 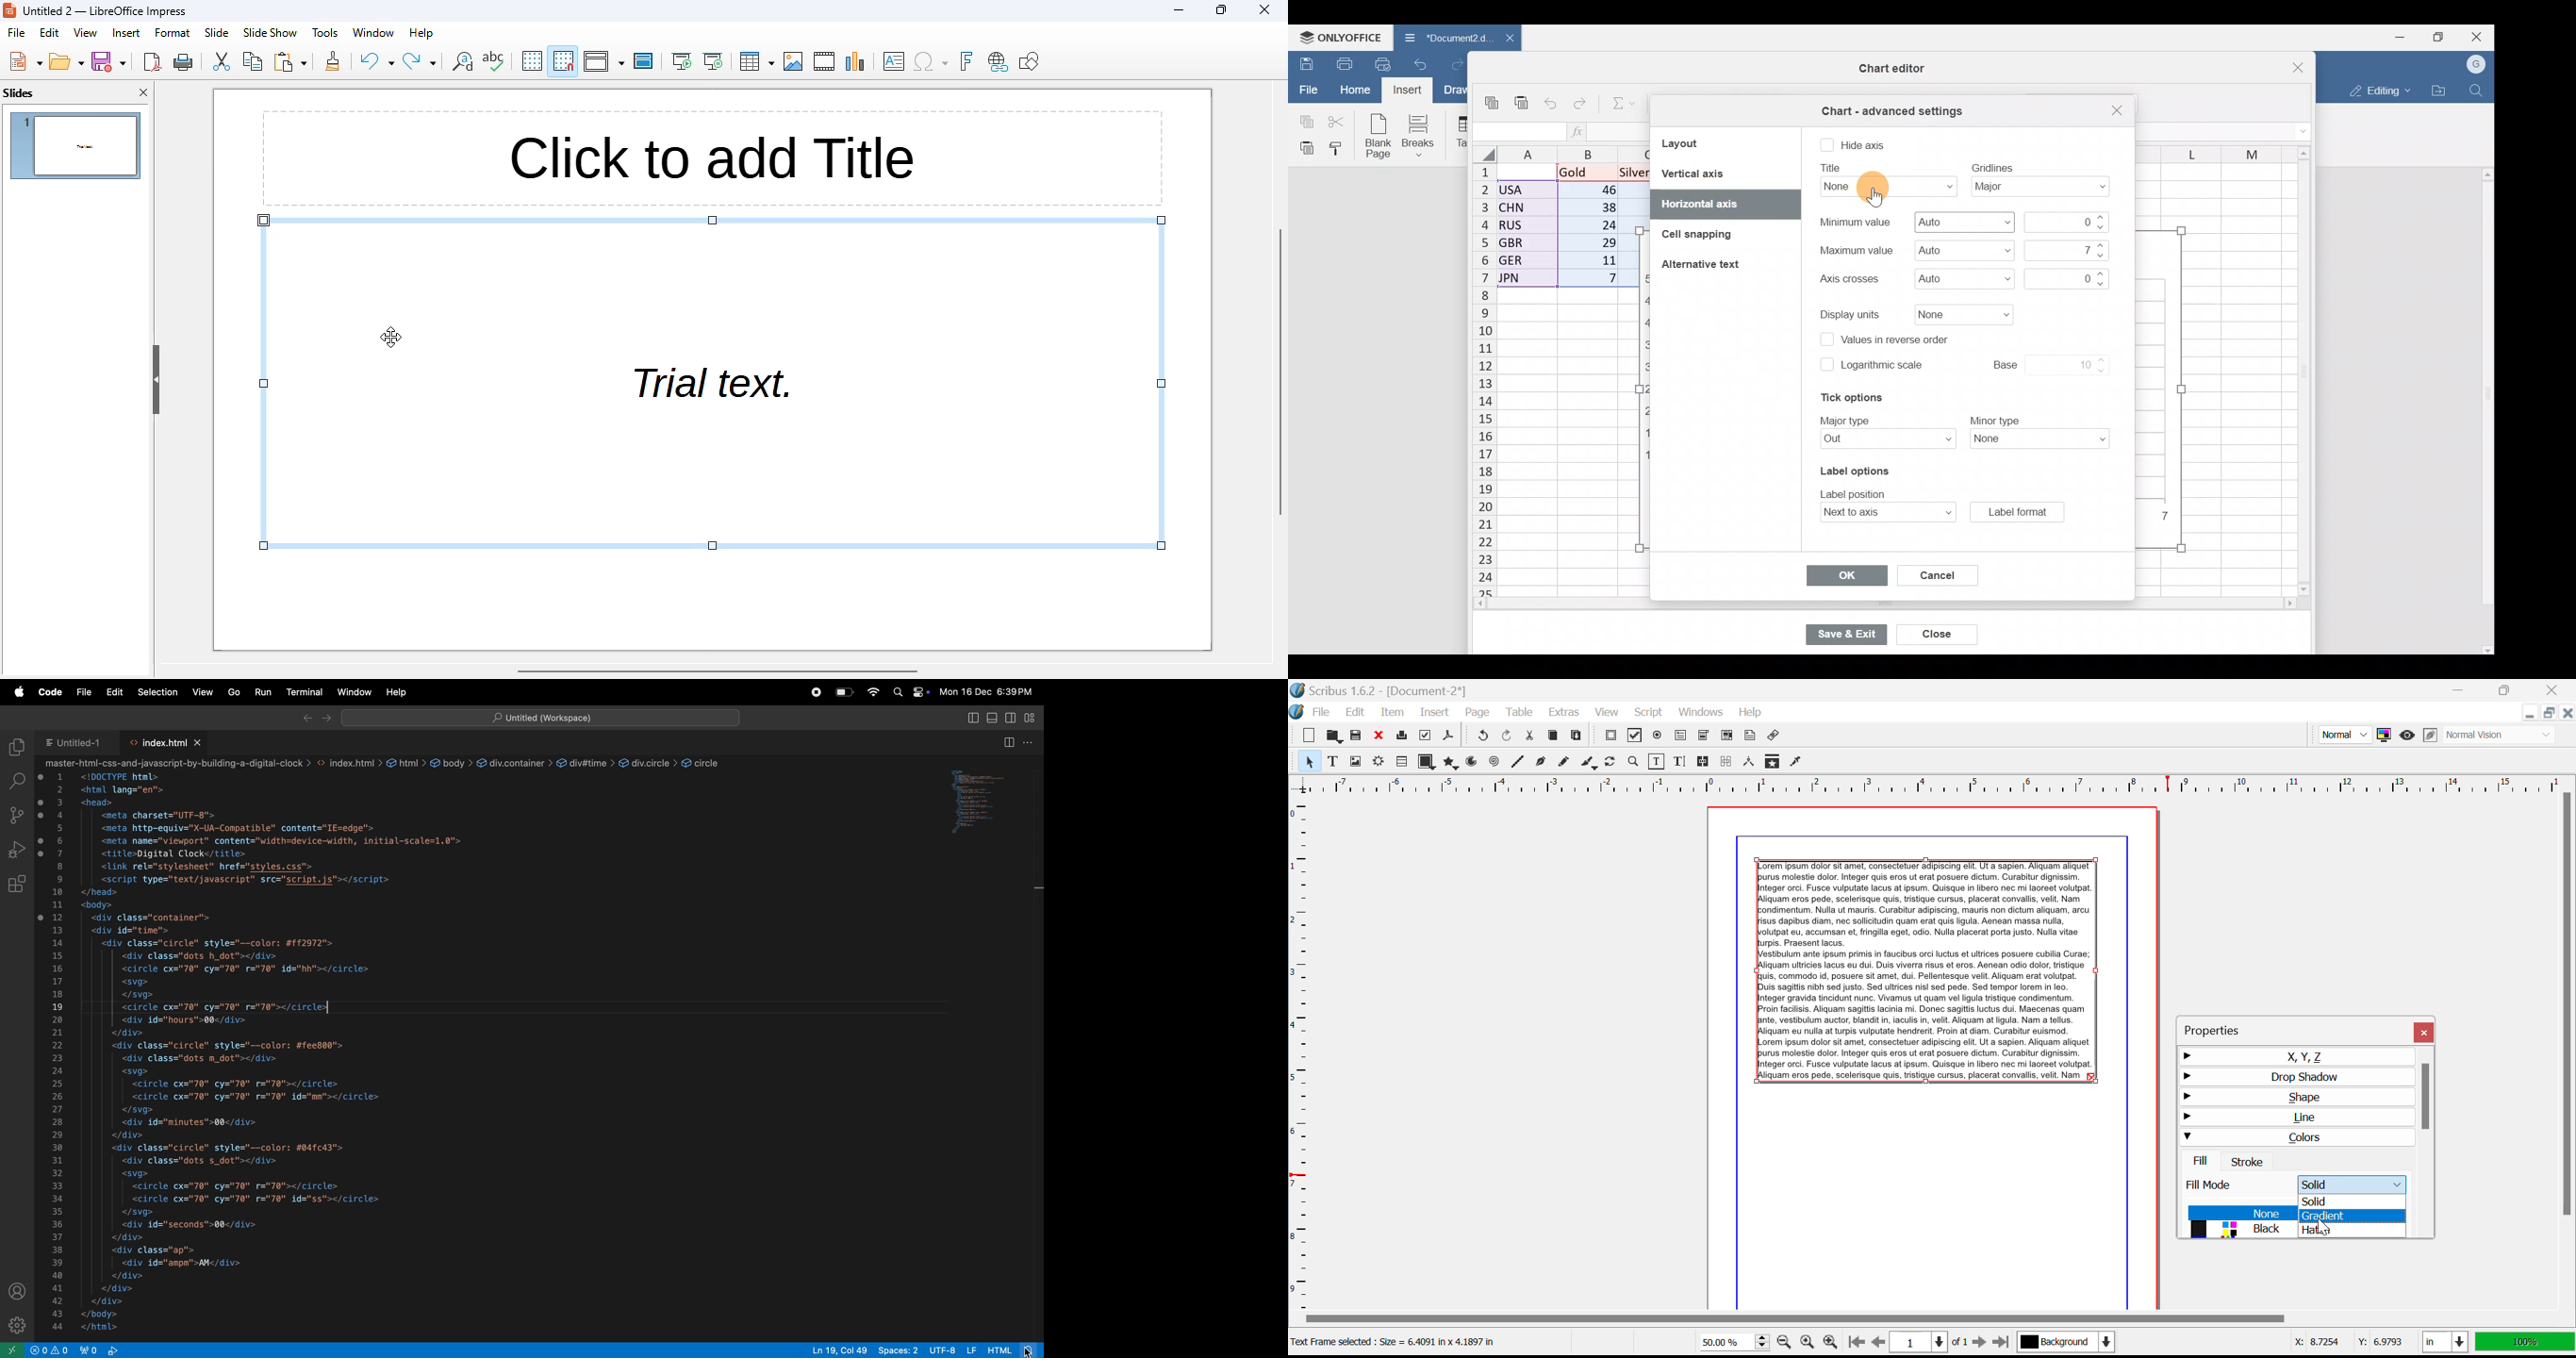 What do you see at coordinates (2321, 1223) in the screenshot?
I see `Cursor Position` at bounding box center [2321, 1223].